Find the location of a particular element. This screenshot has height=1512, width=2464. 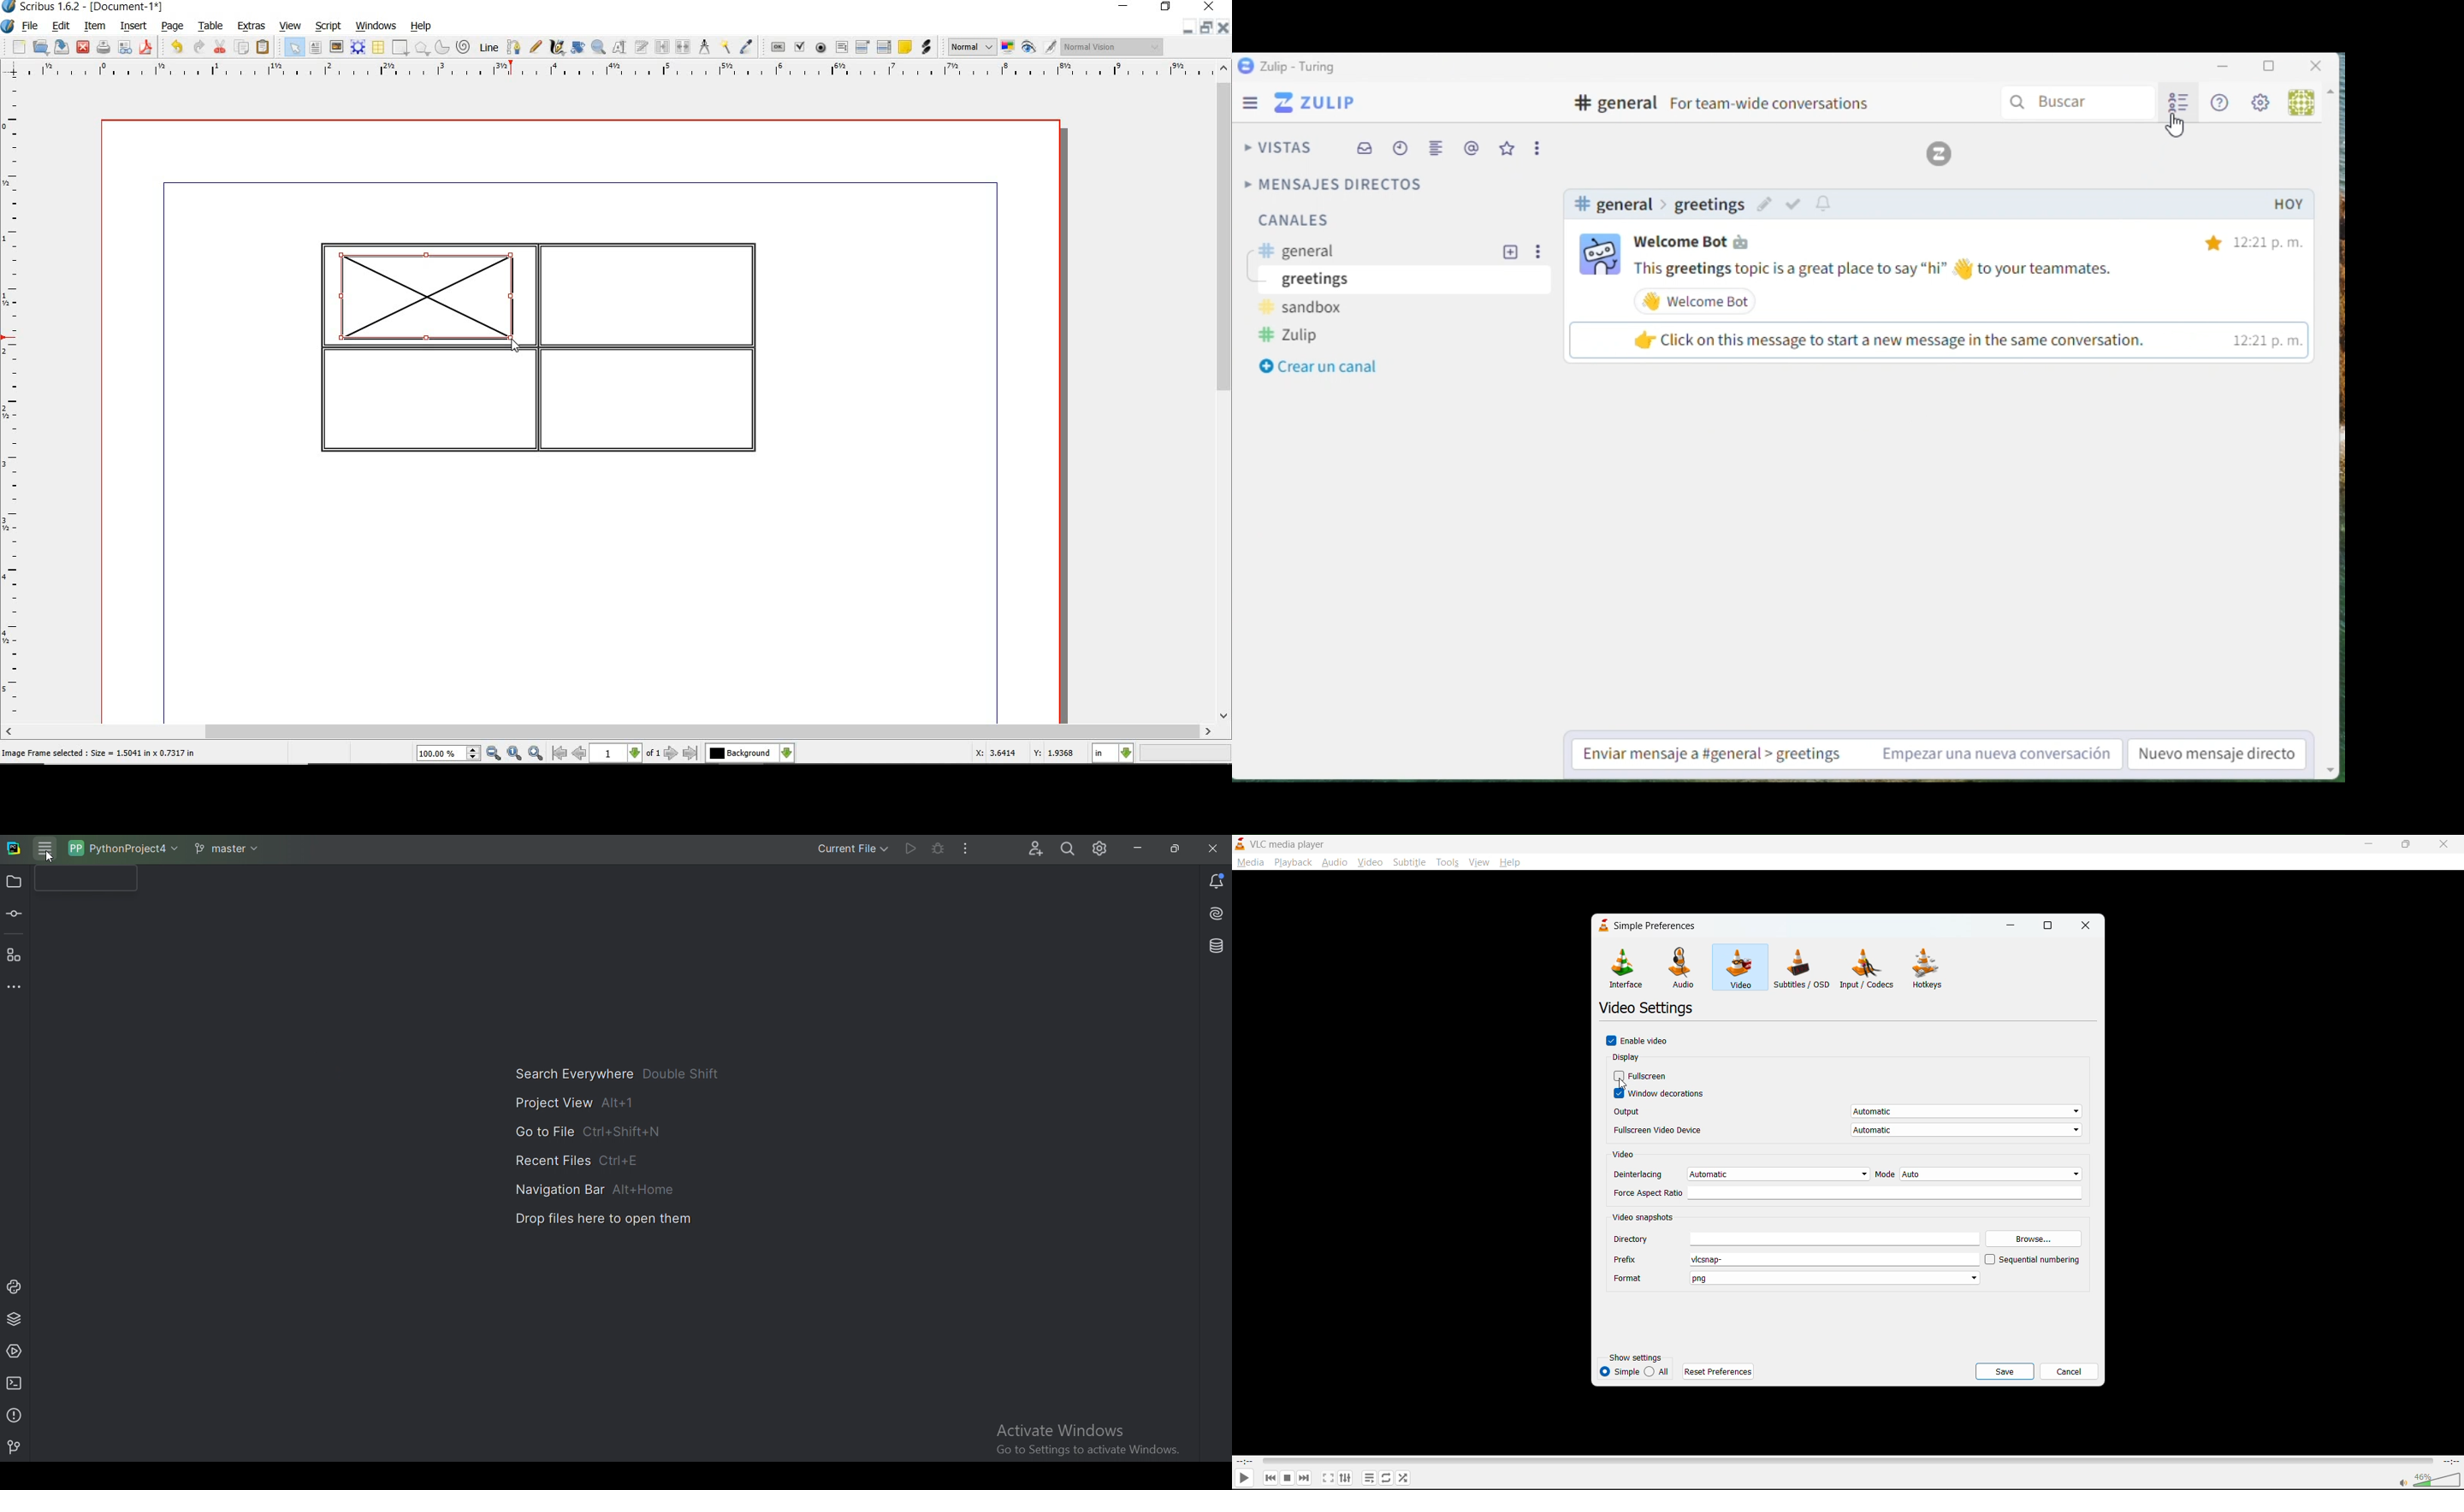

prefix is located at coordinates (1792, 1260).